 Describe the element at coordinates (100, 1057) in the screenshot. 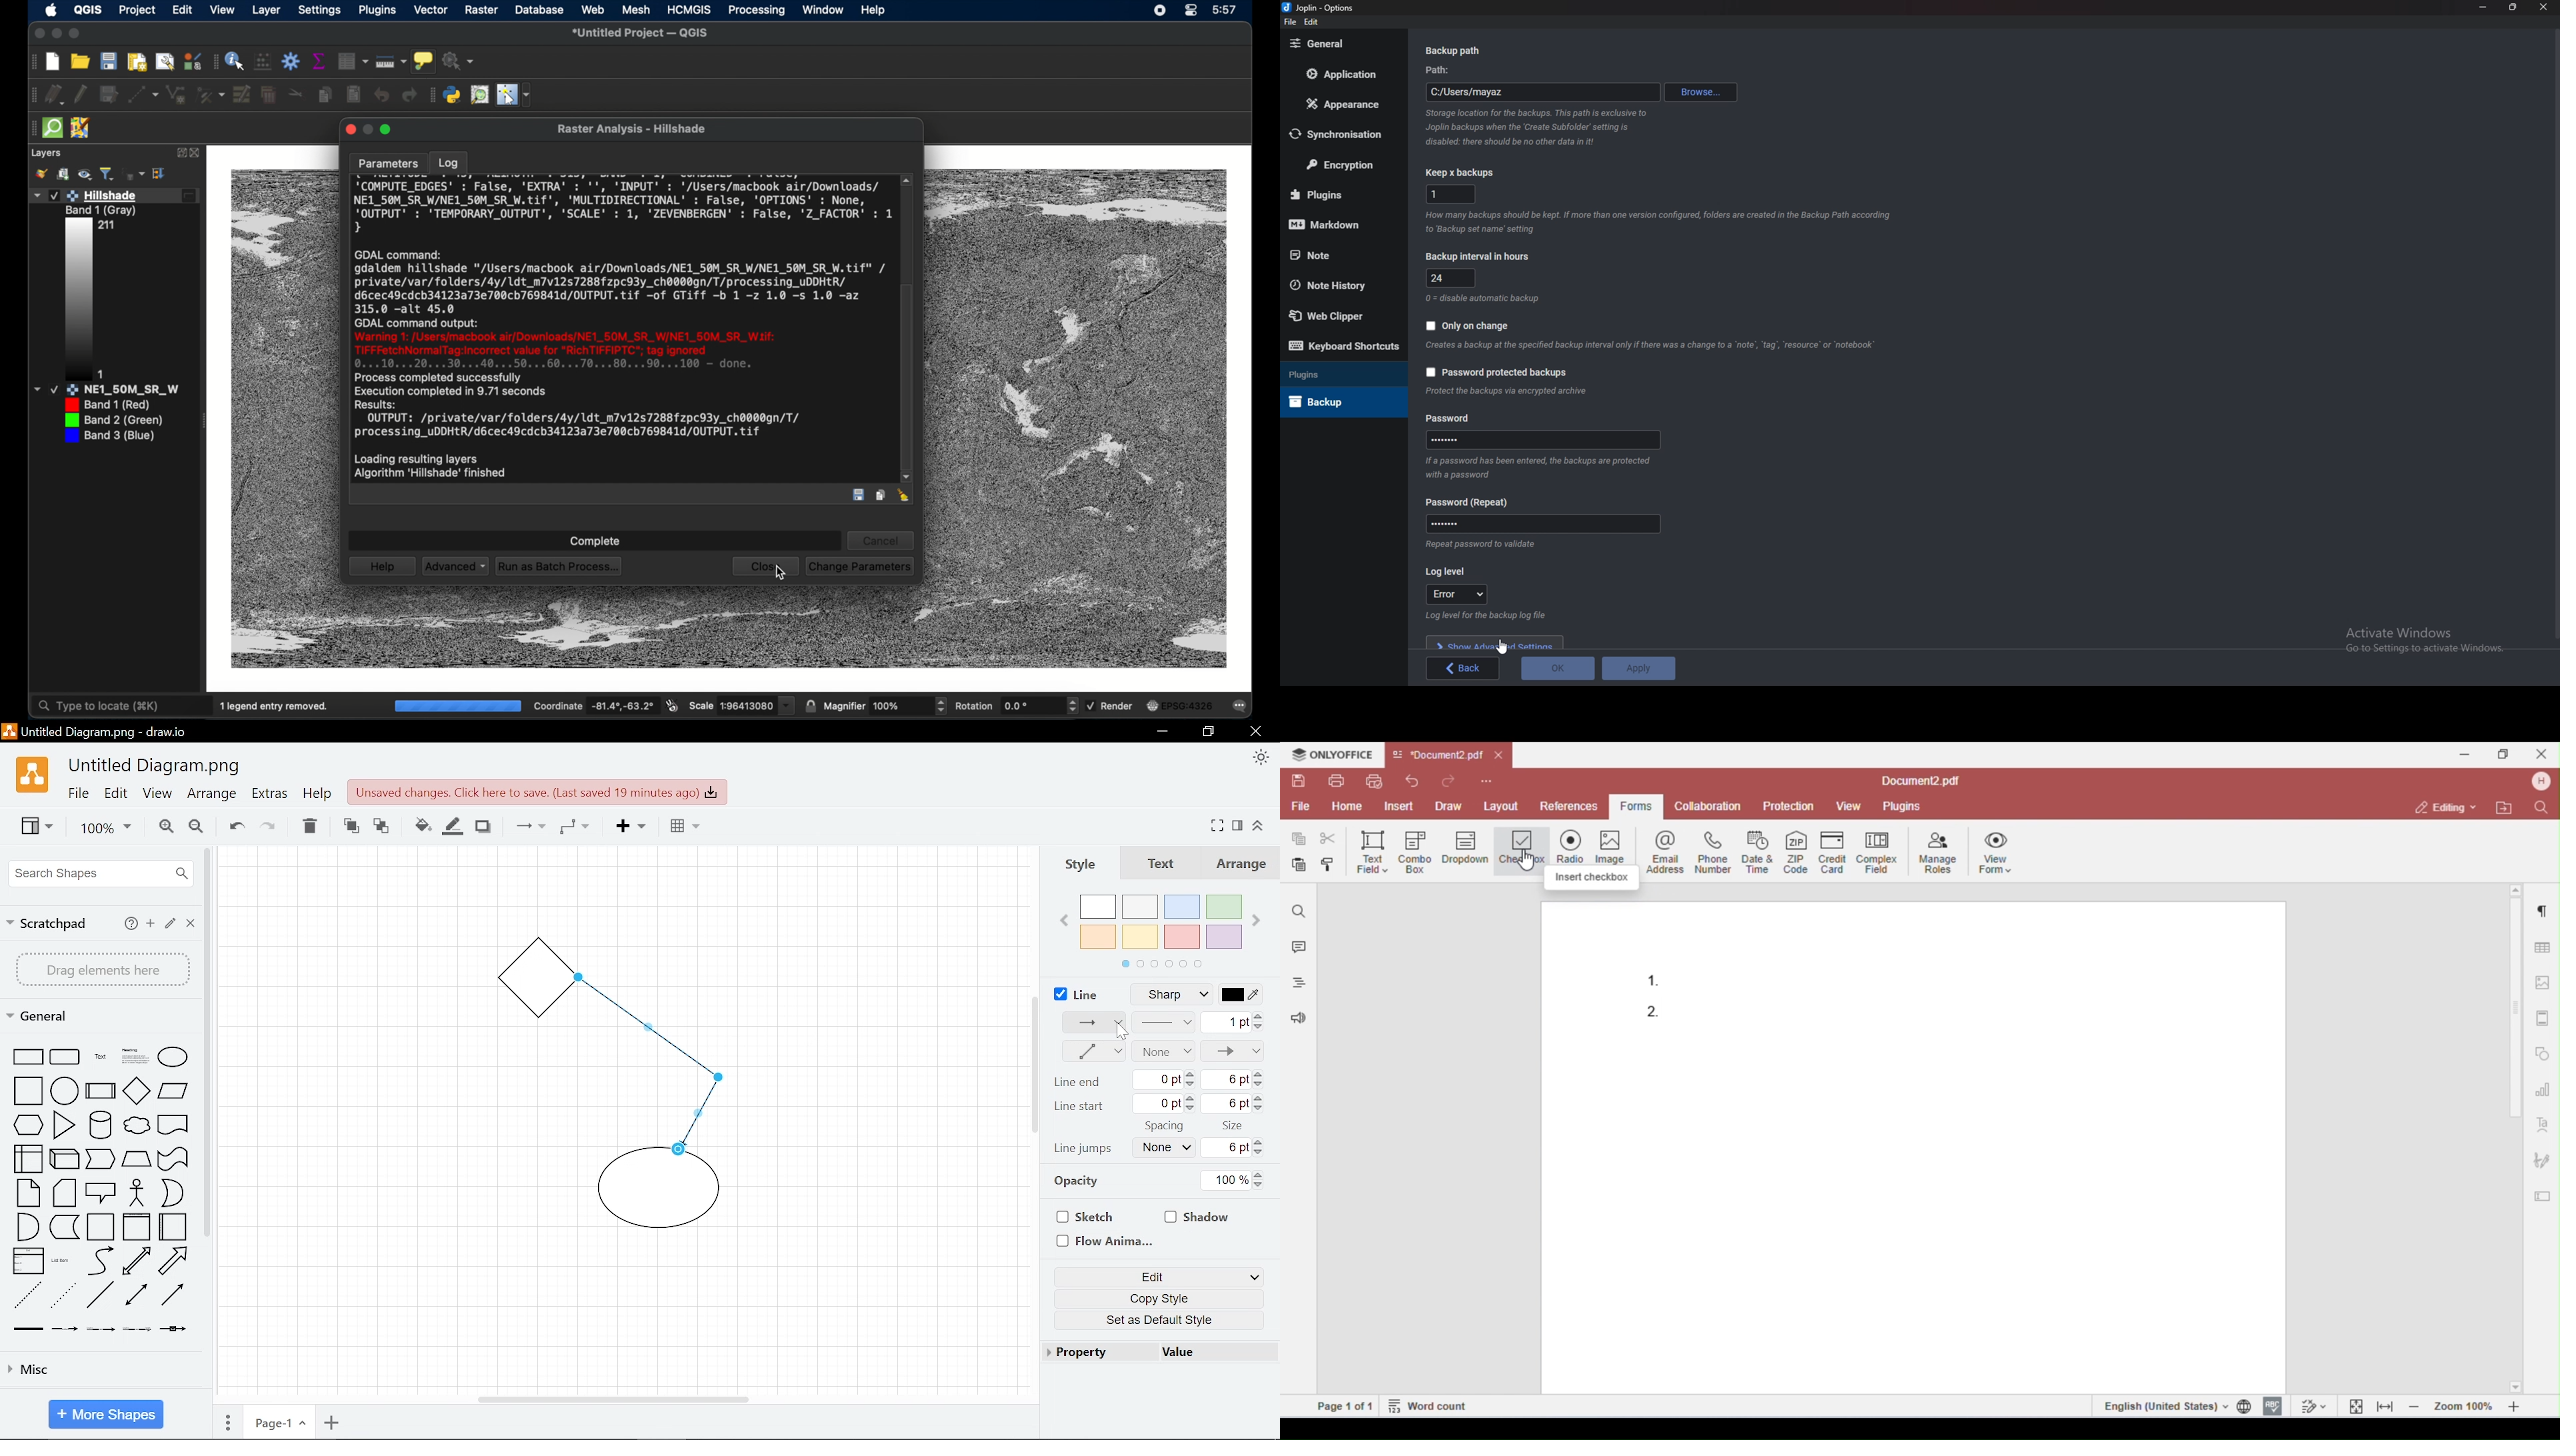

I see `shape` at that location.